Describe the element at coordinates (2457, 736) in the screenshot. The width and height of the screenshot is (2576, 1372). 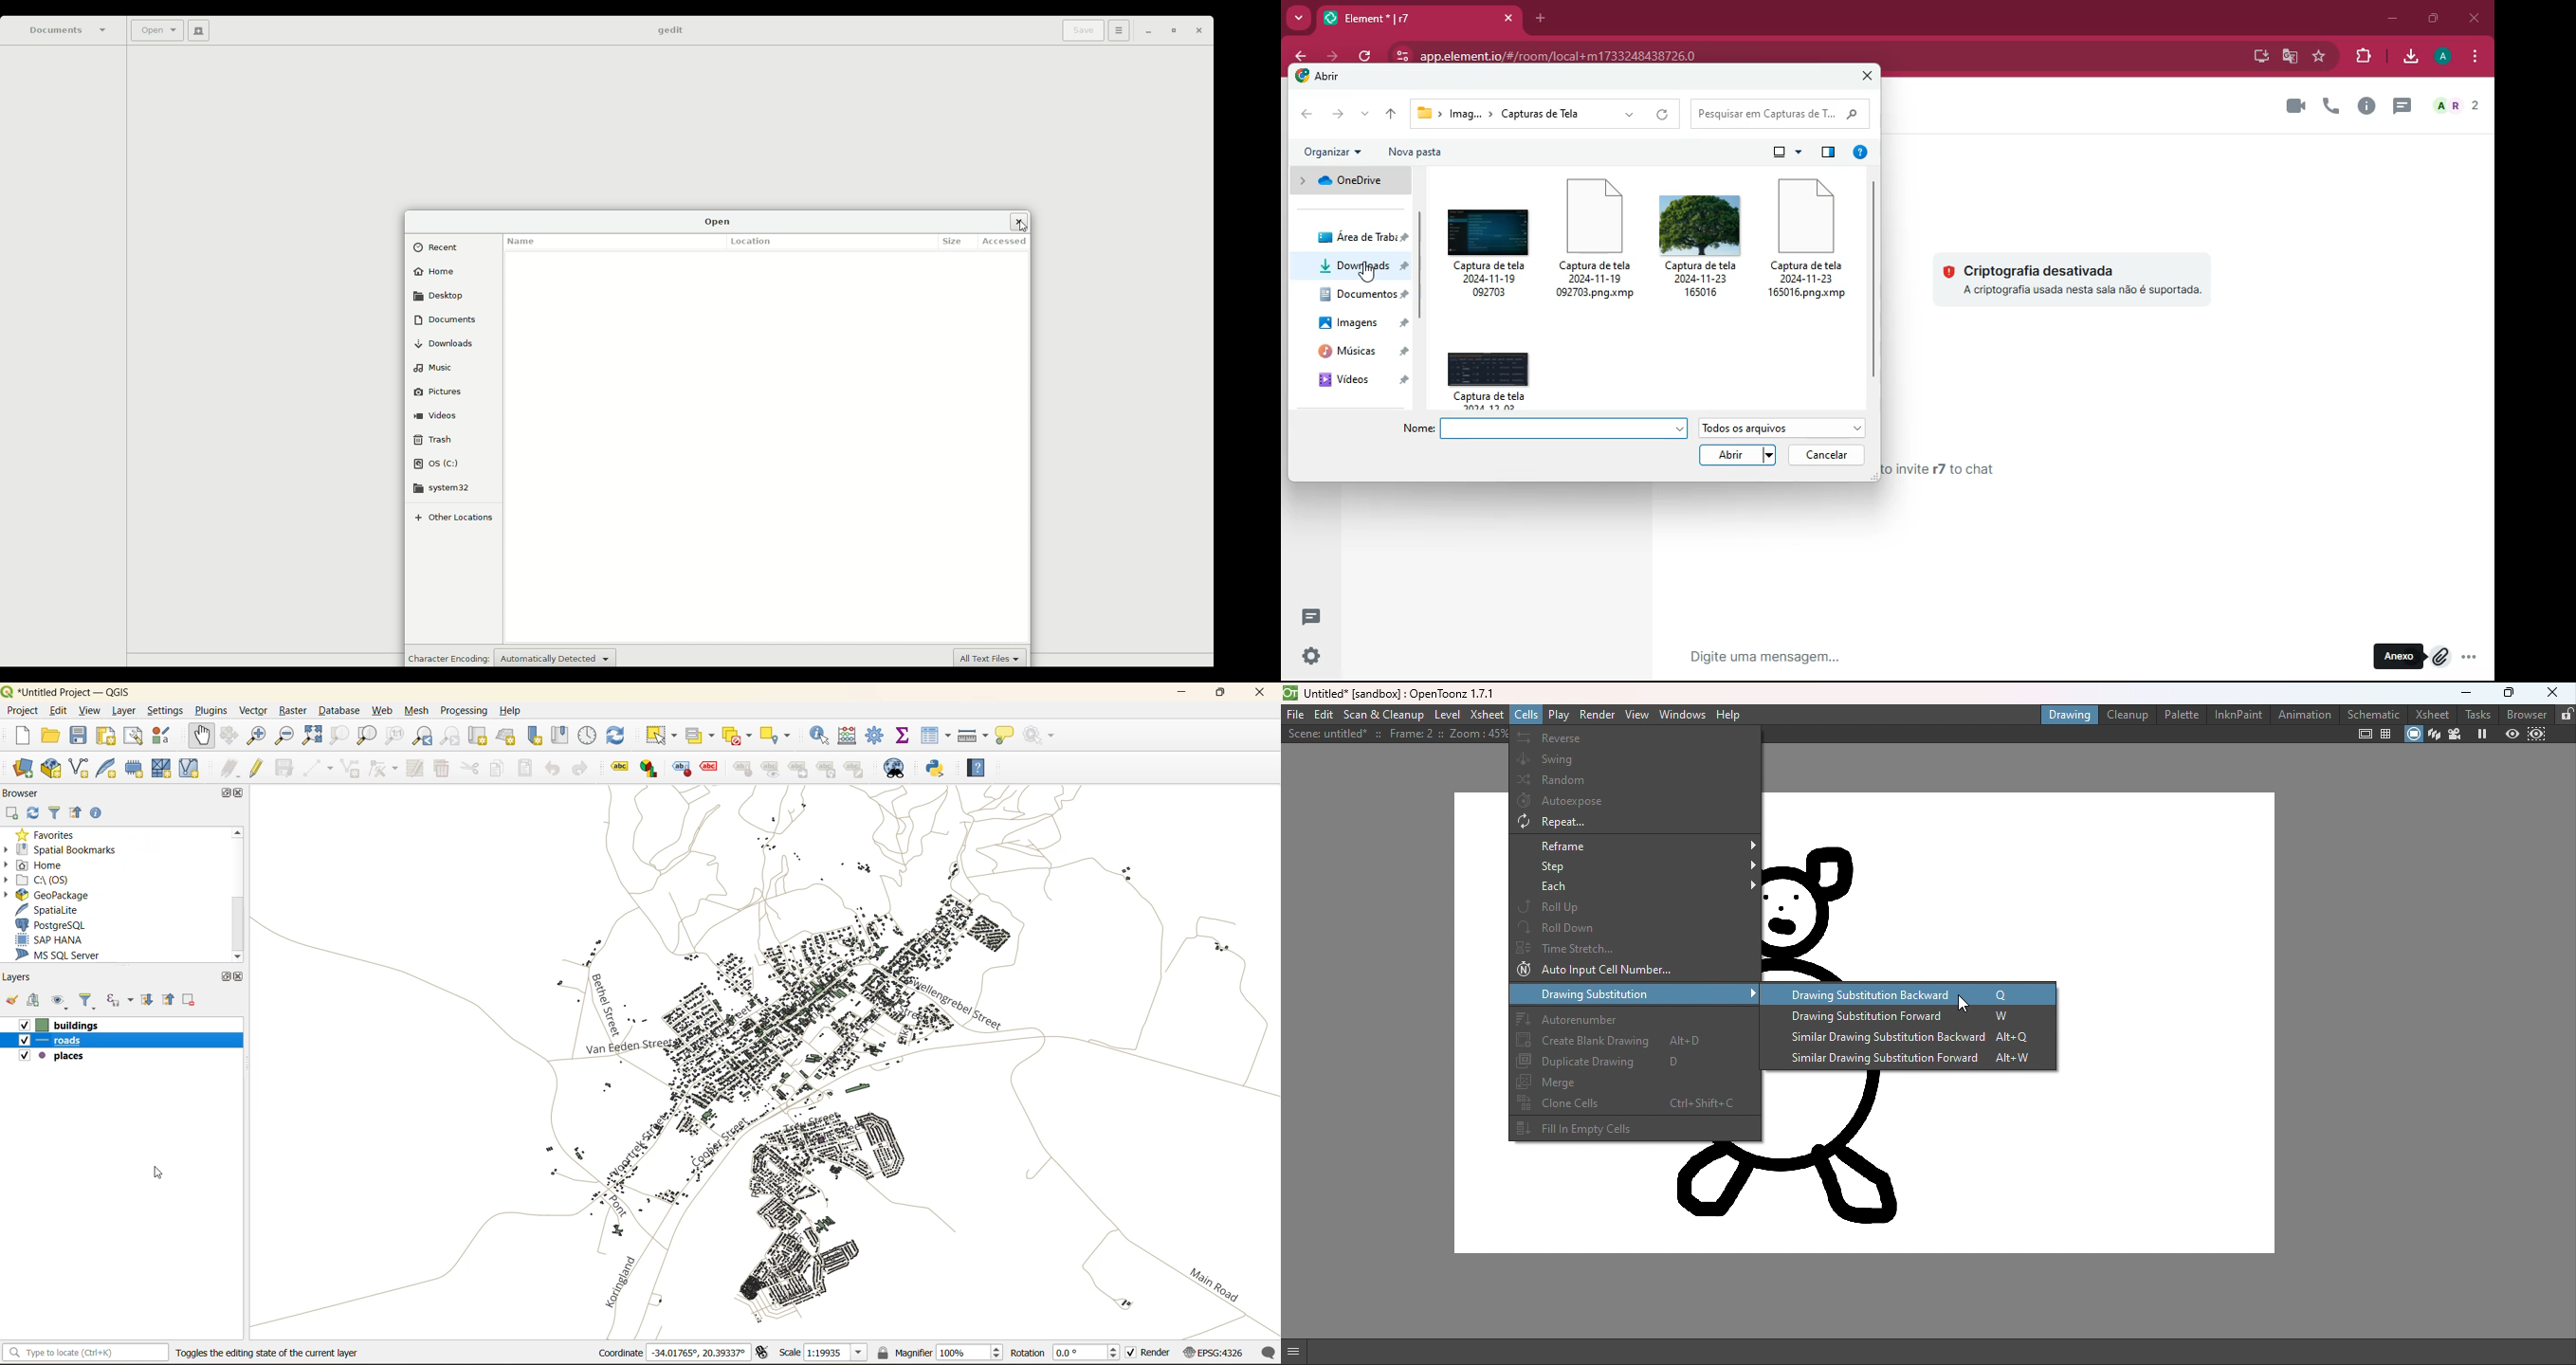
I see `Camera view` at that location.